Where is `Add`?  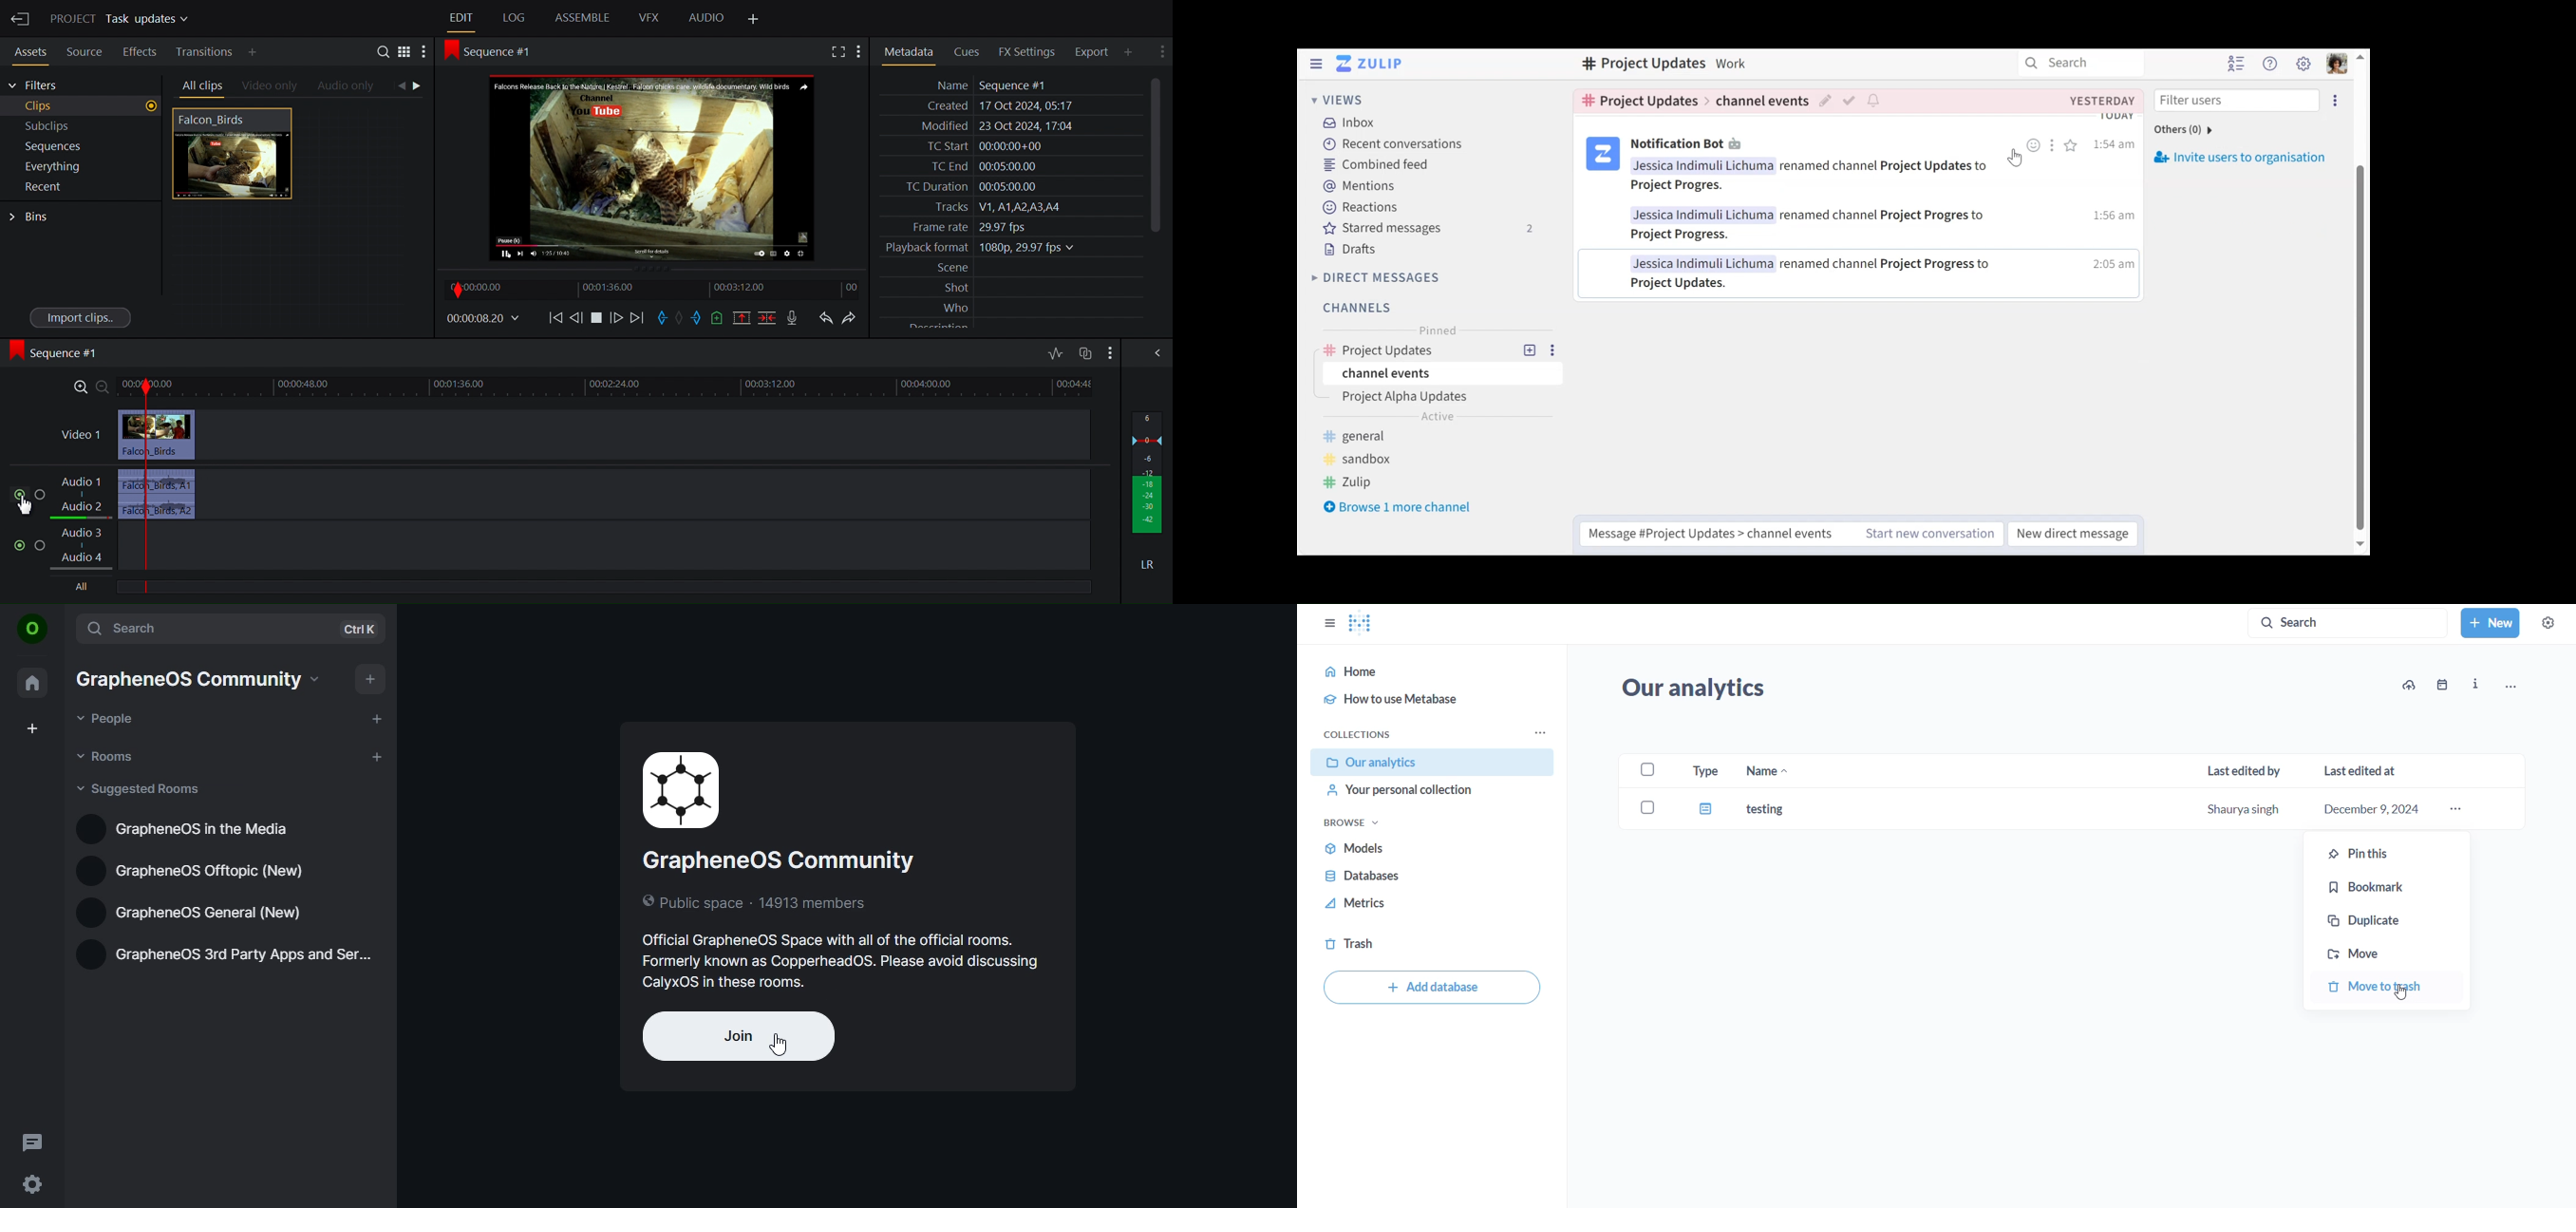 Add is located at coordinates (263, 52).